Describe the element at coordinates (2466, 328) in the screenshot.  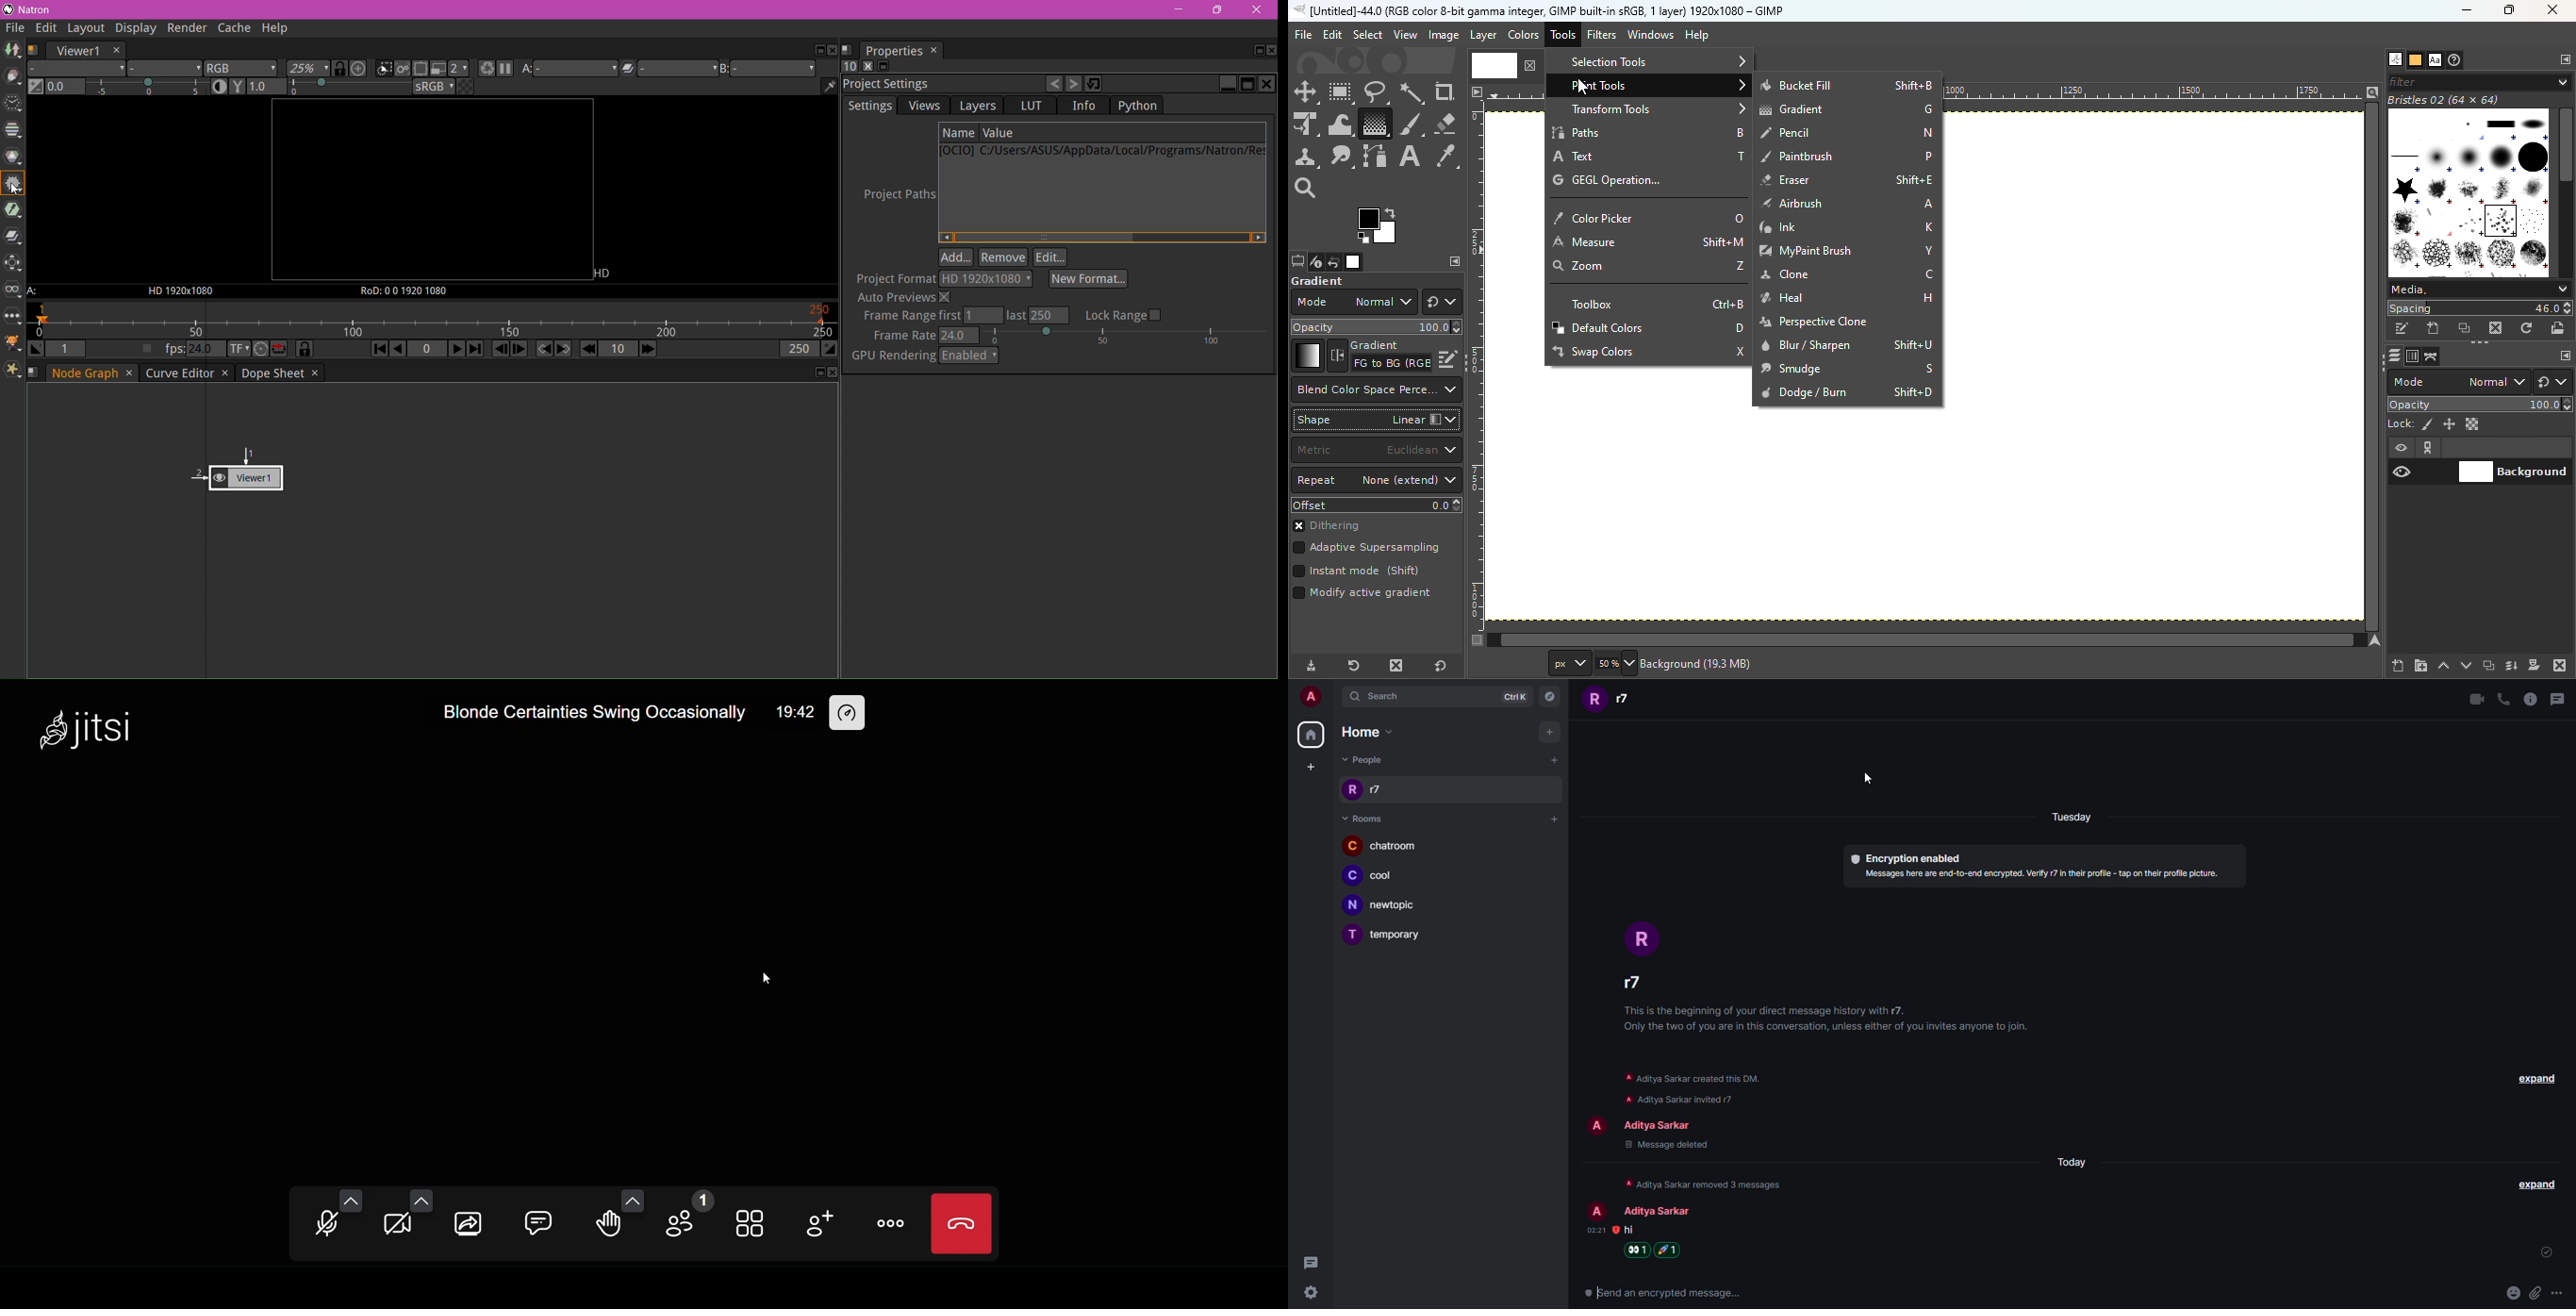
I see `Duplicate this brush` at that location.